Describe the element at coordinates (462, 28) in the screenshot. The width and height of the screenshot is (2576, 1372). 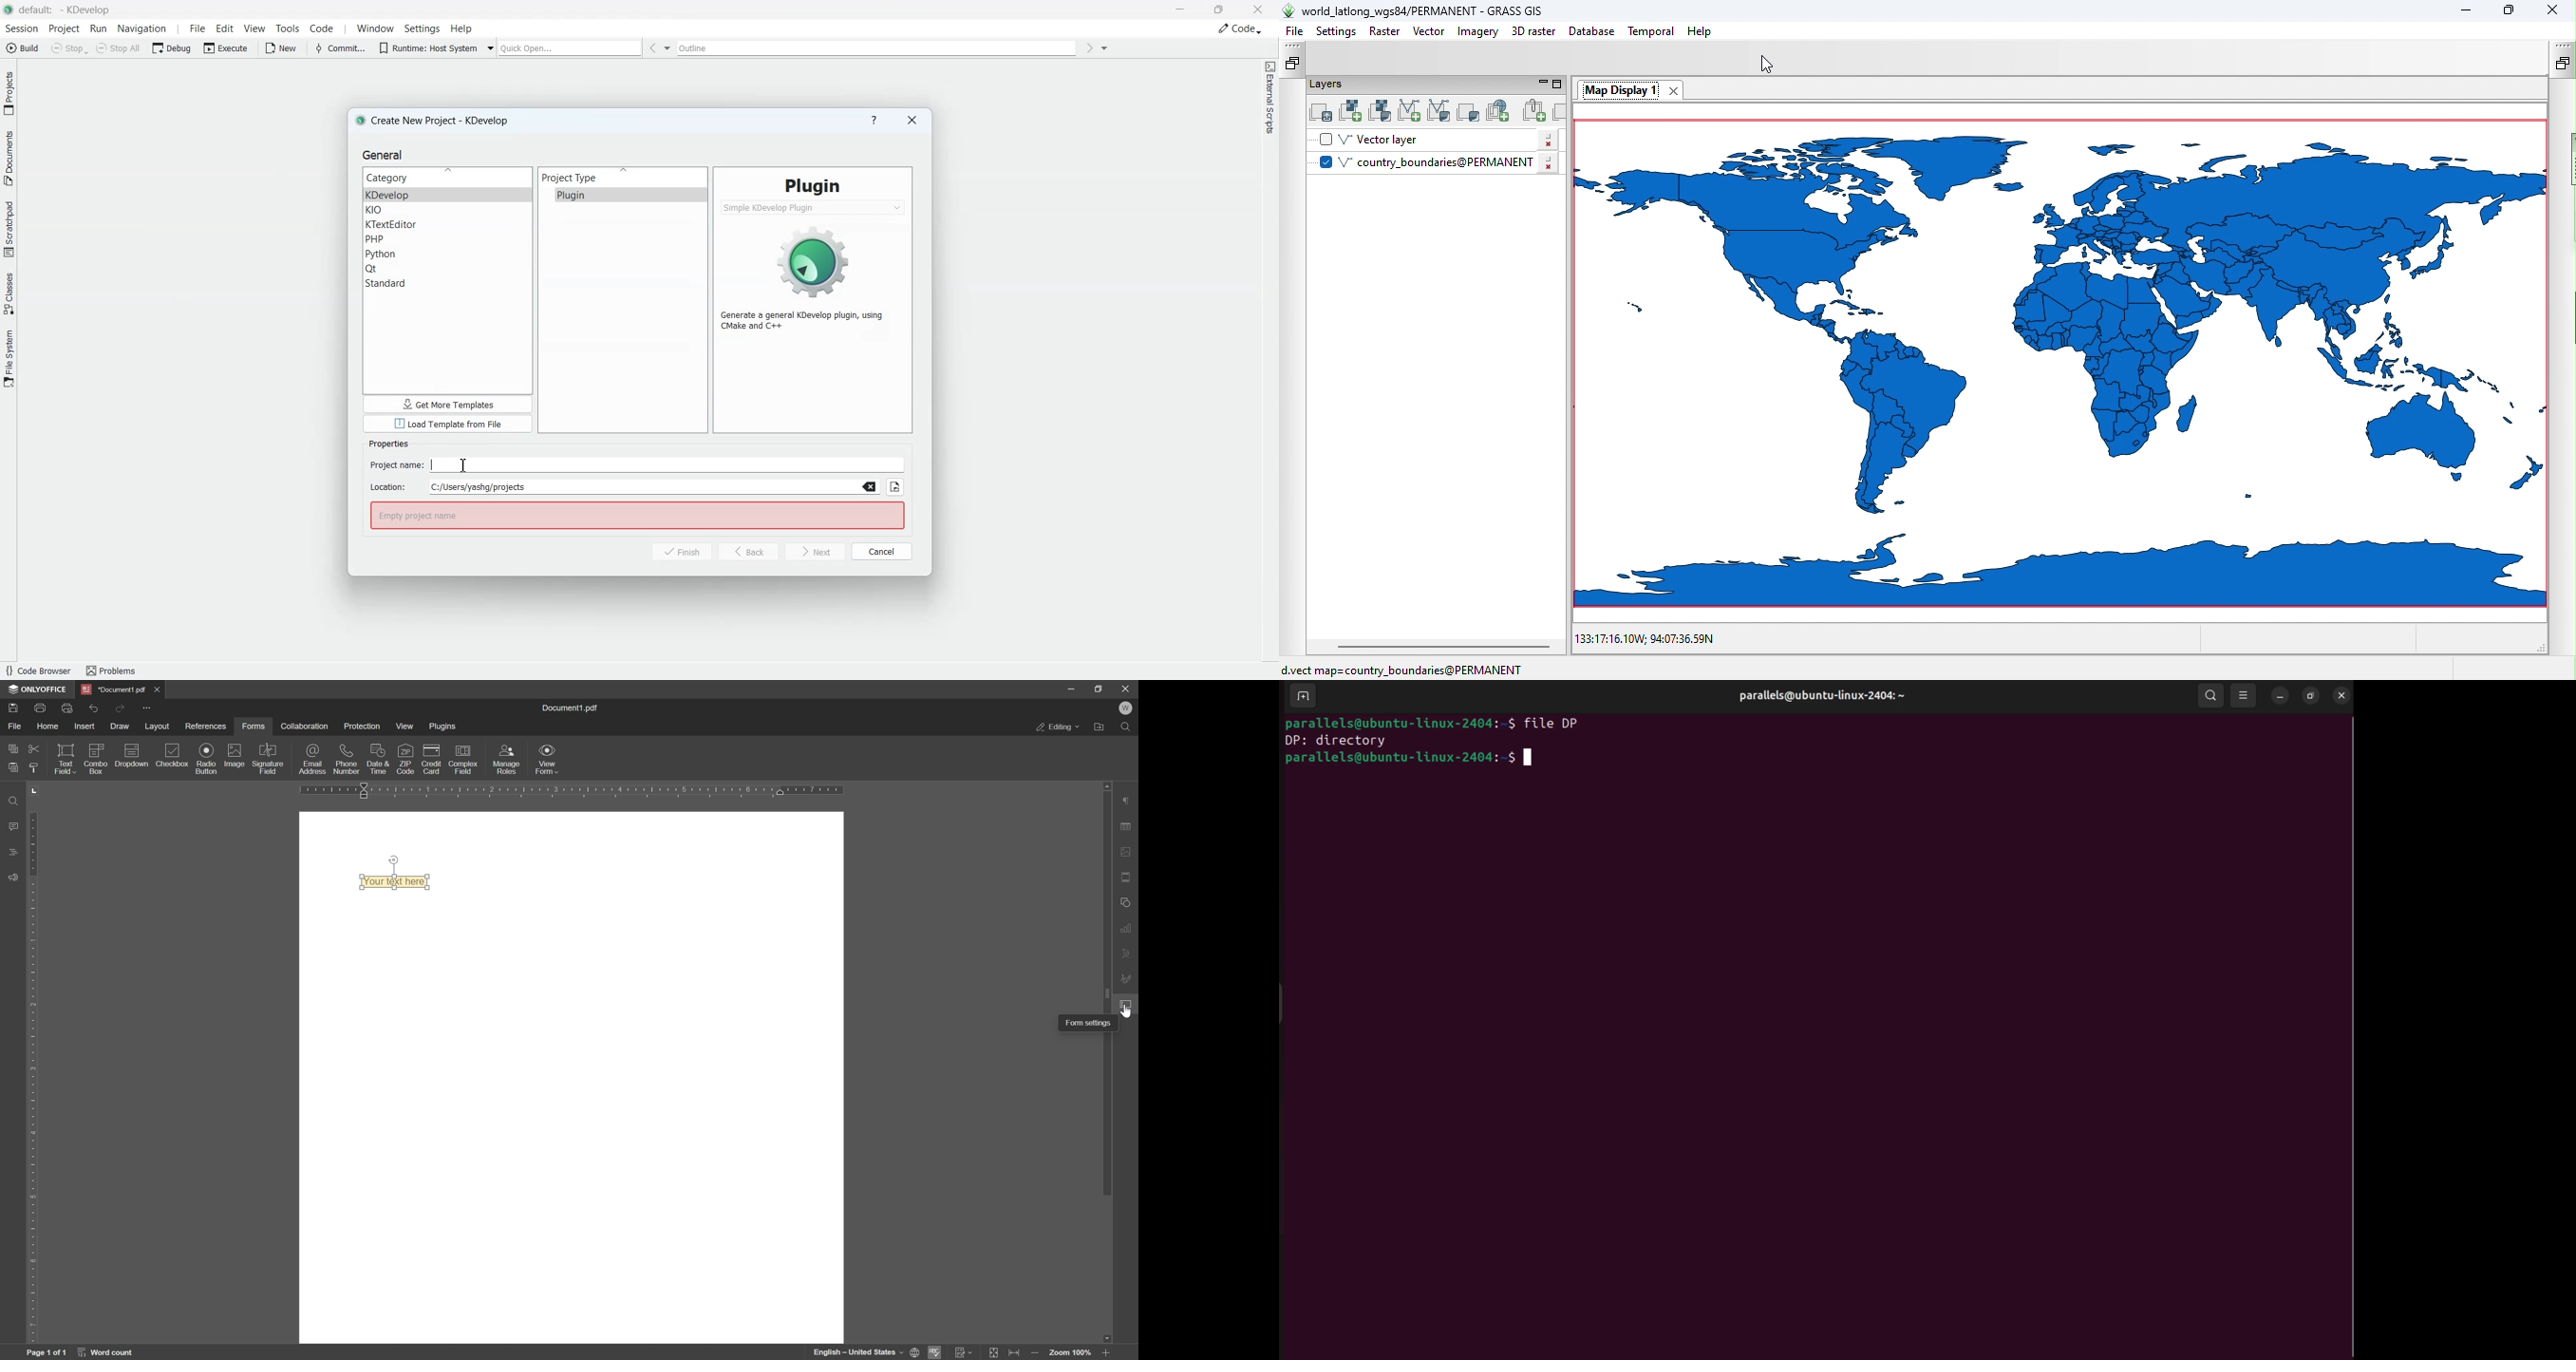
I see `Help` at that location.